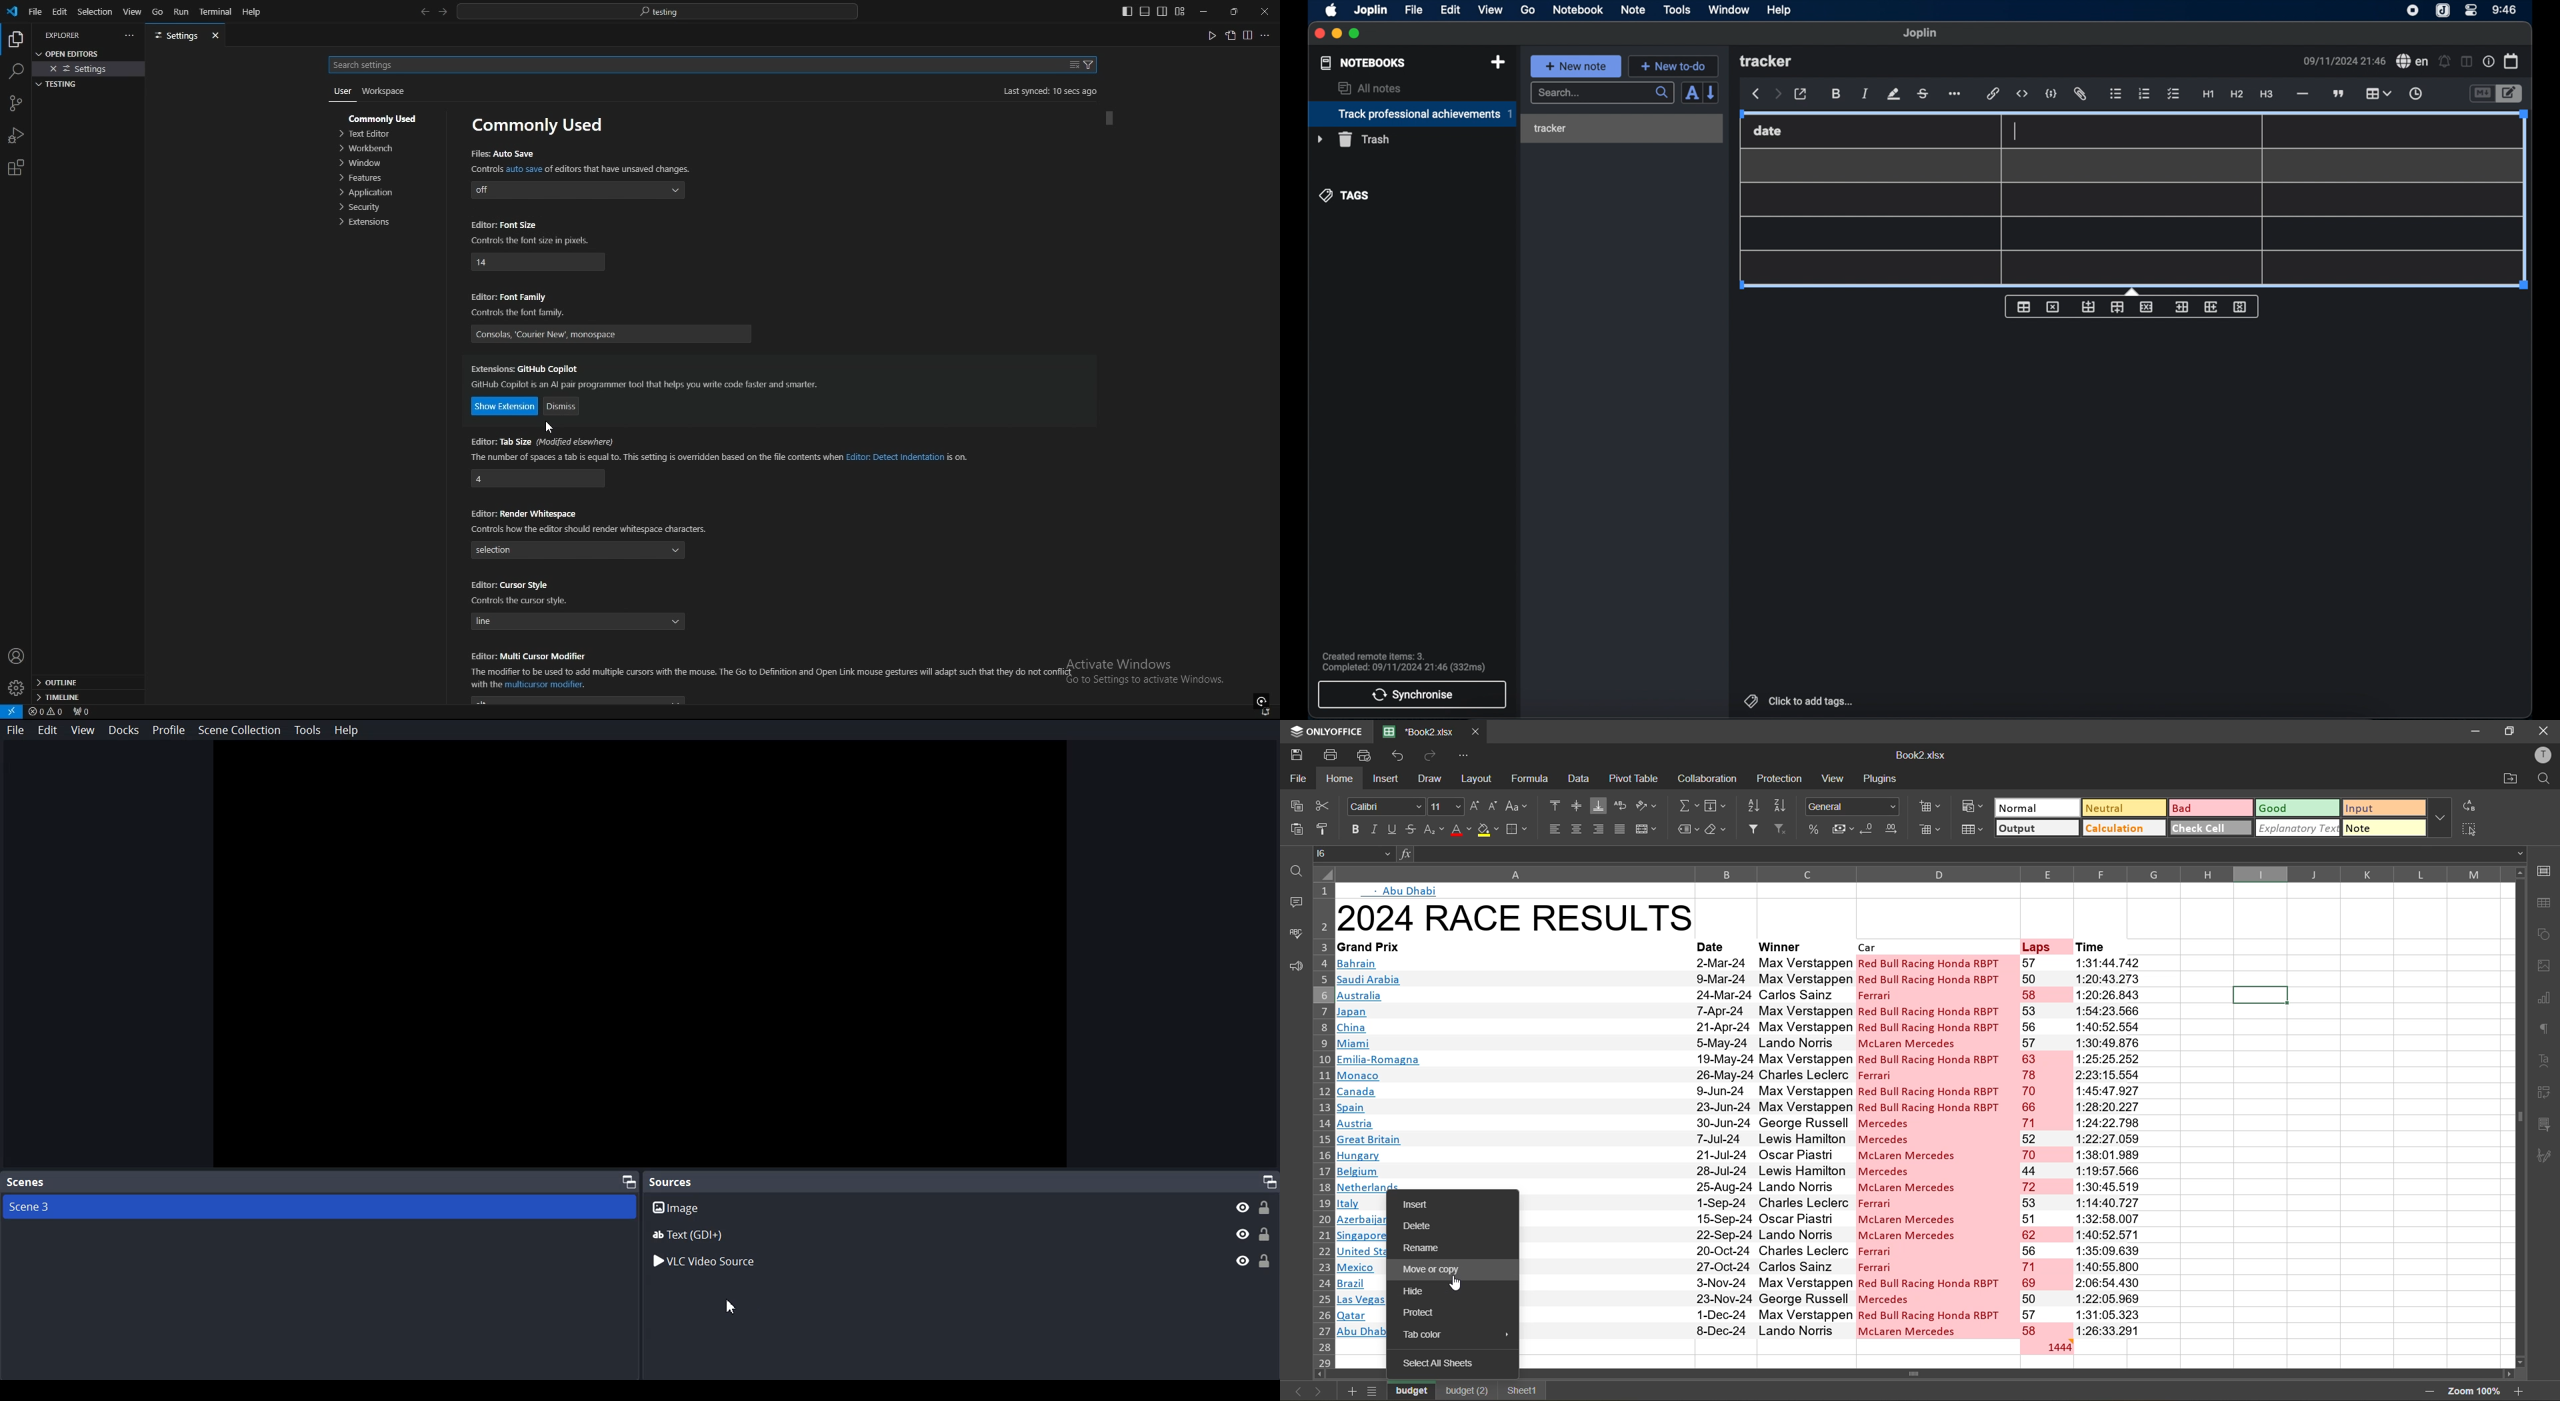  Describe the element at coordinates (378, 163) in the screenshot. I see `window` at that location.